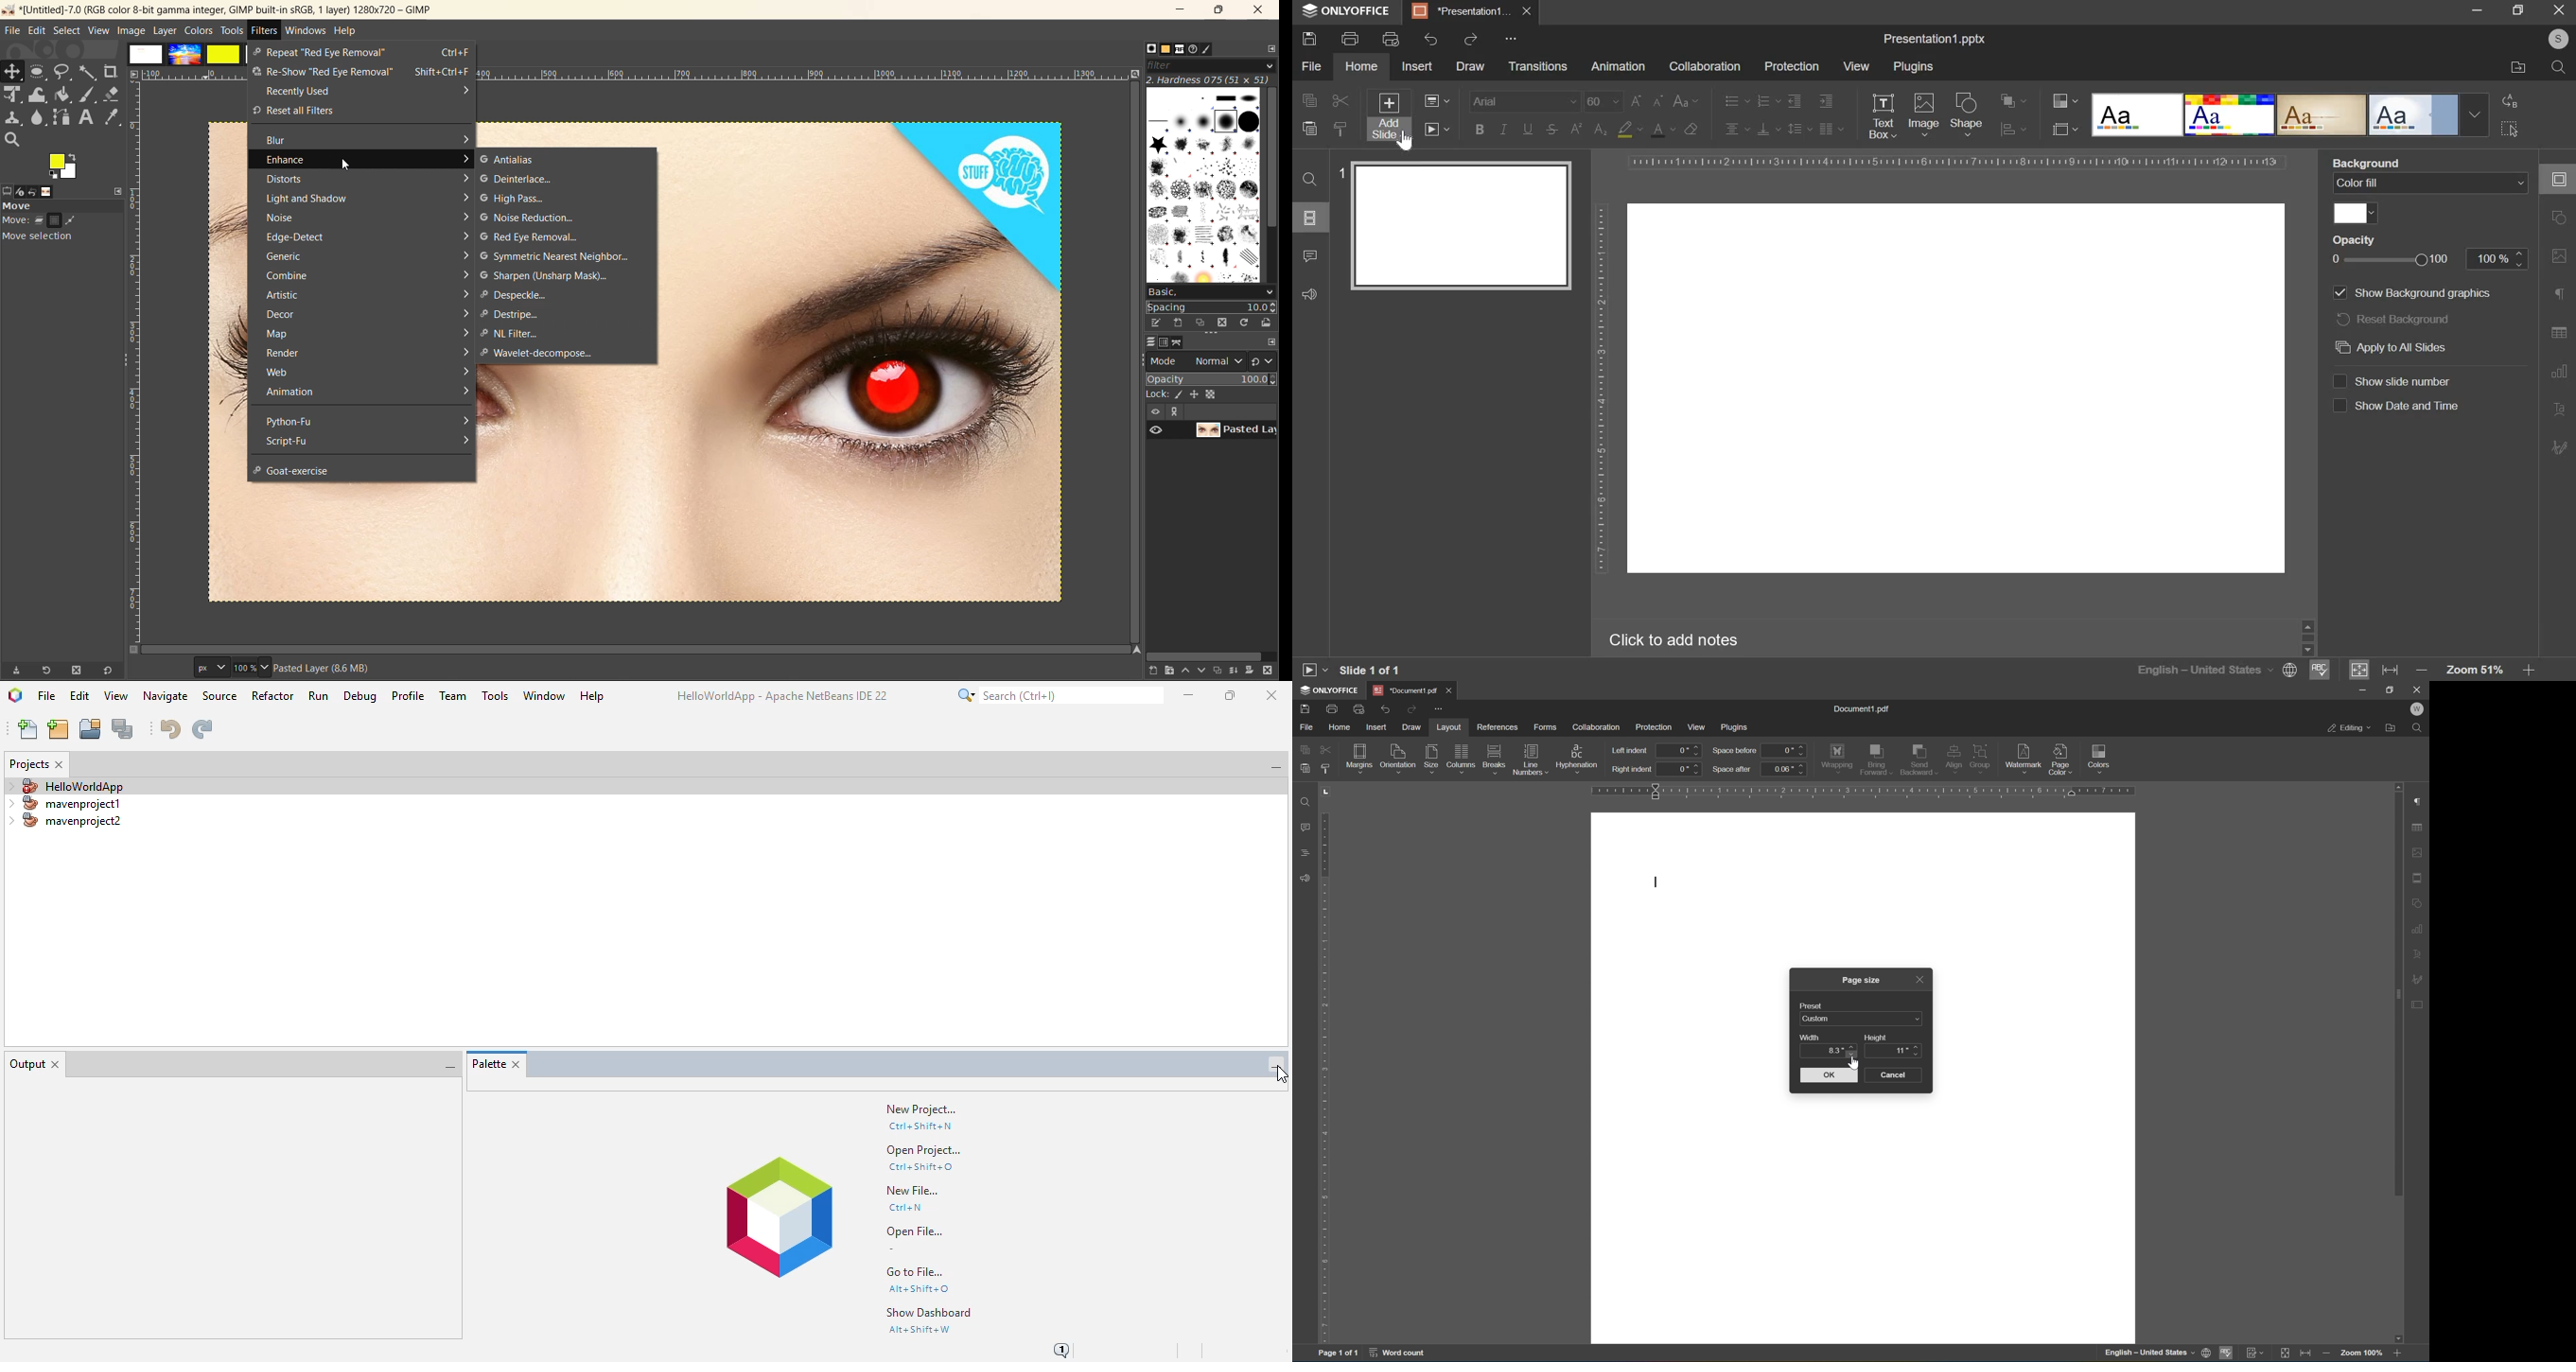  Describe the element at coordinates (1770, 128) in the screenshot. I see `vertical alignment` at that location.